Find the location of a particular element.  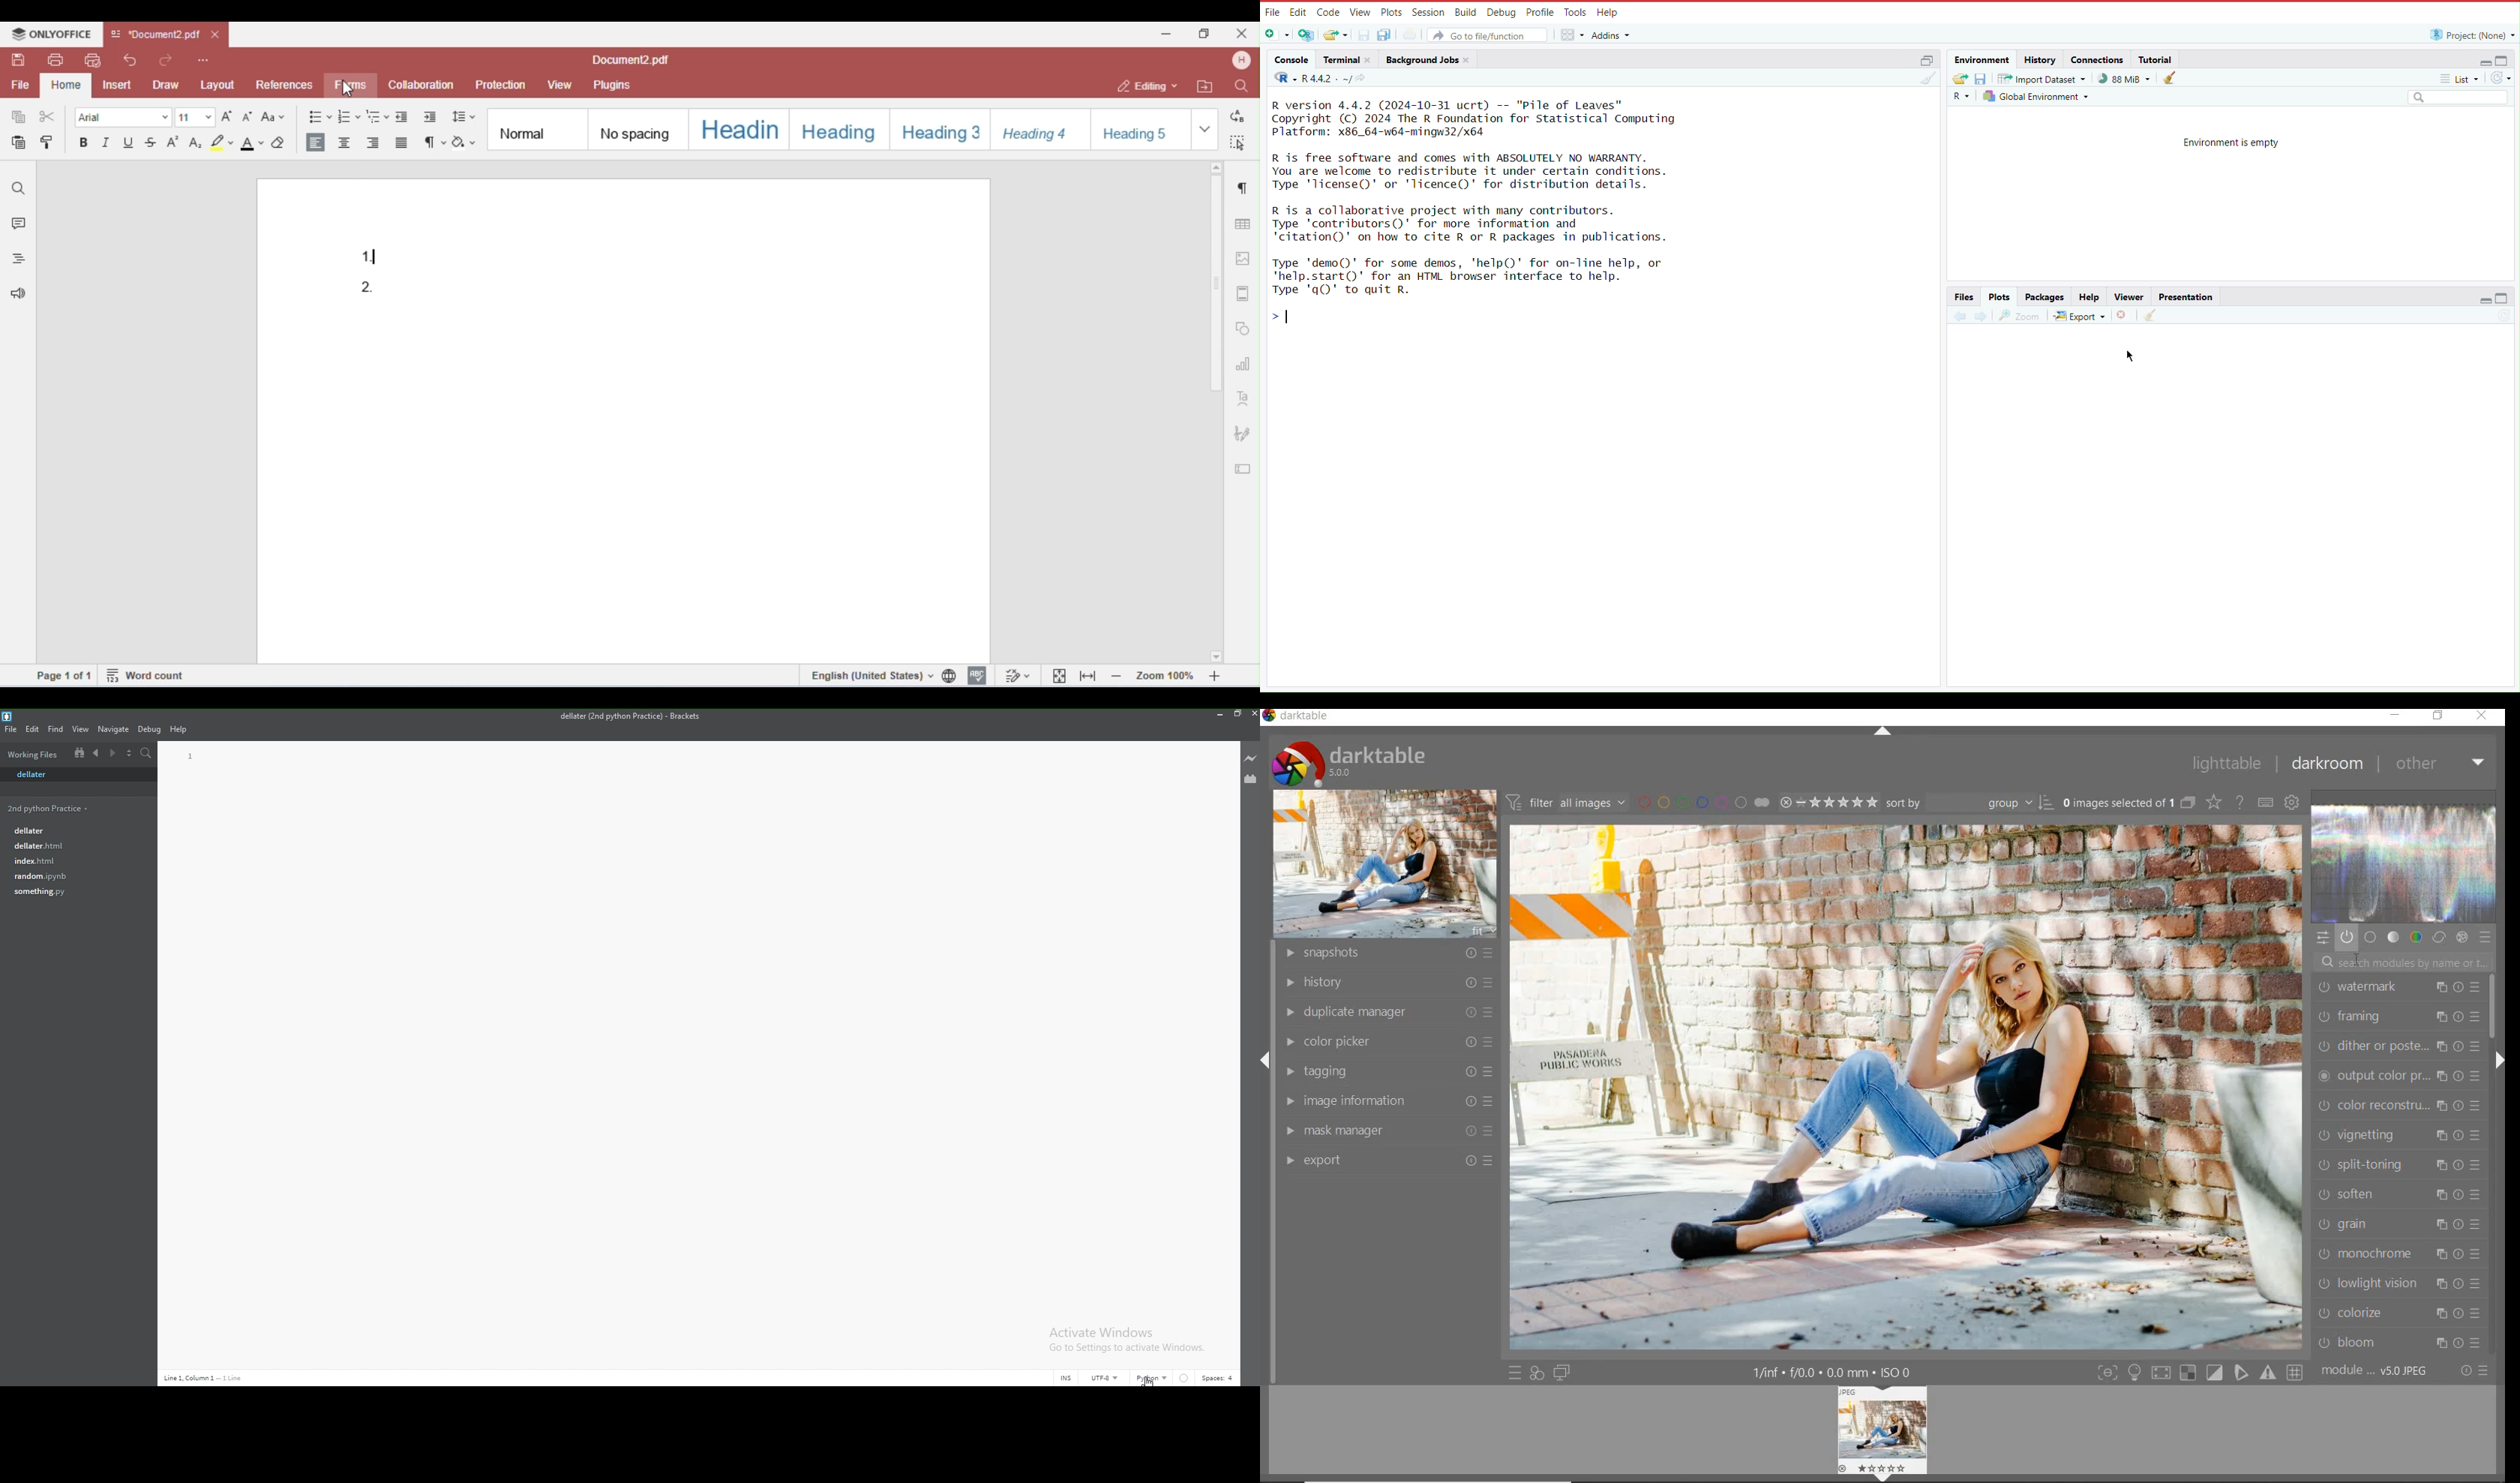

Edit is located at coordinates (1298, 12).